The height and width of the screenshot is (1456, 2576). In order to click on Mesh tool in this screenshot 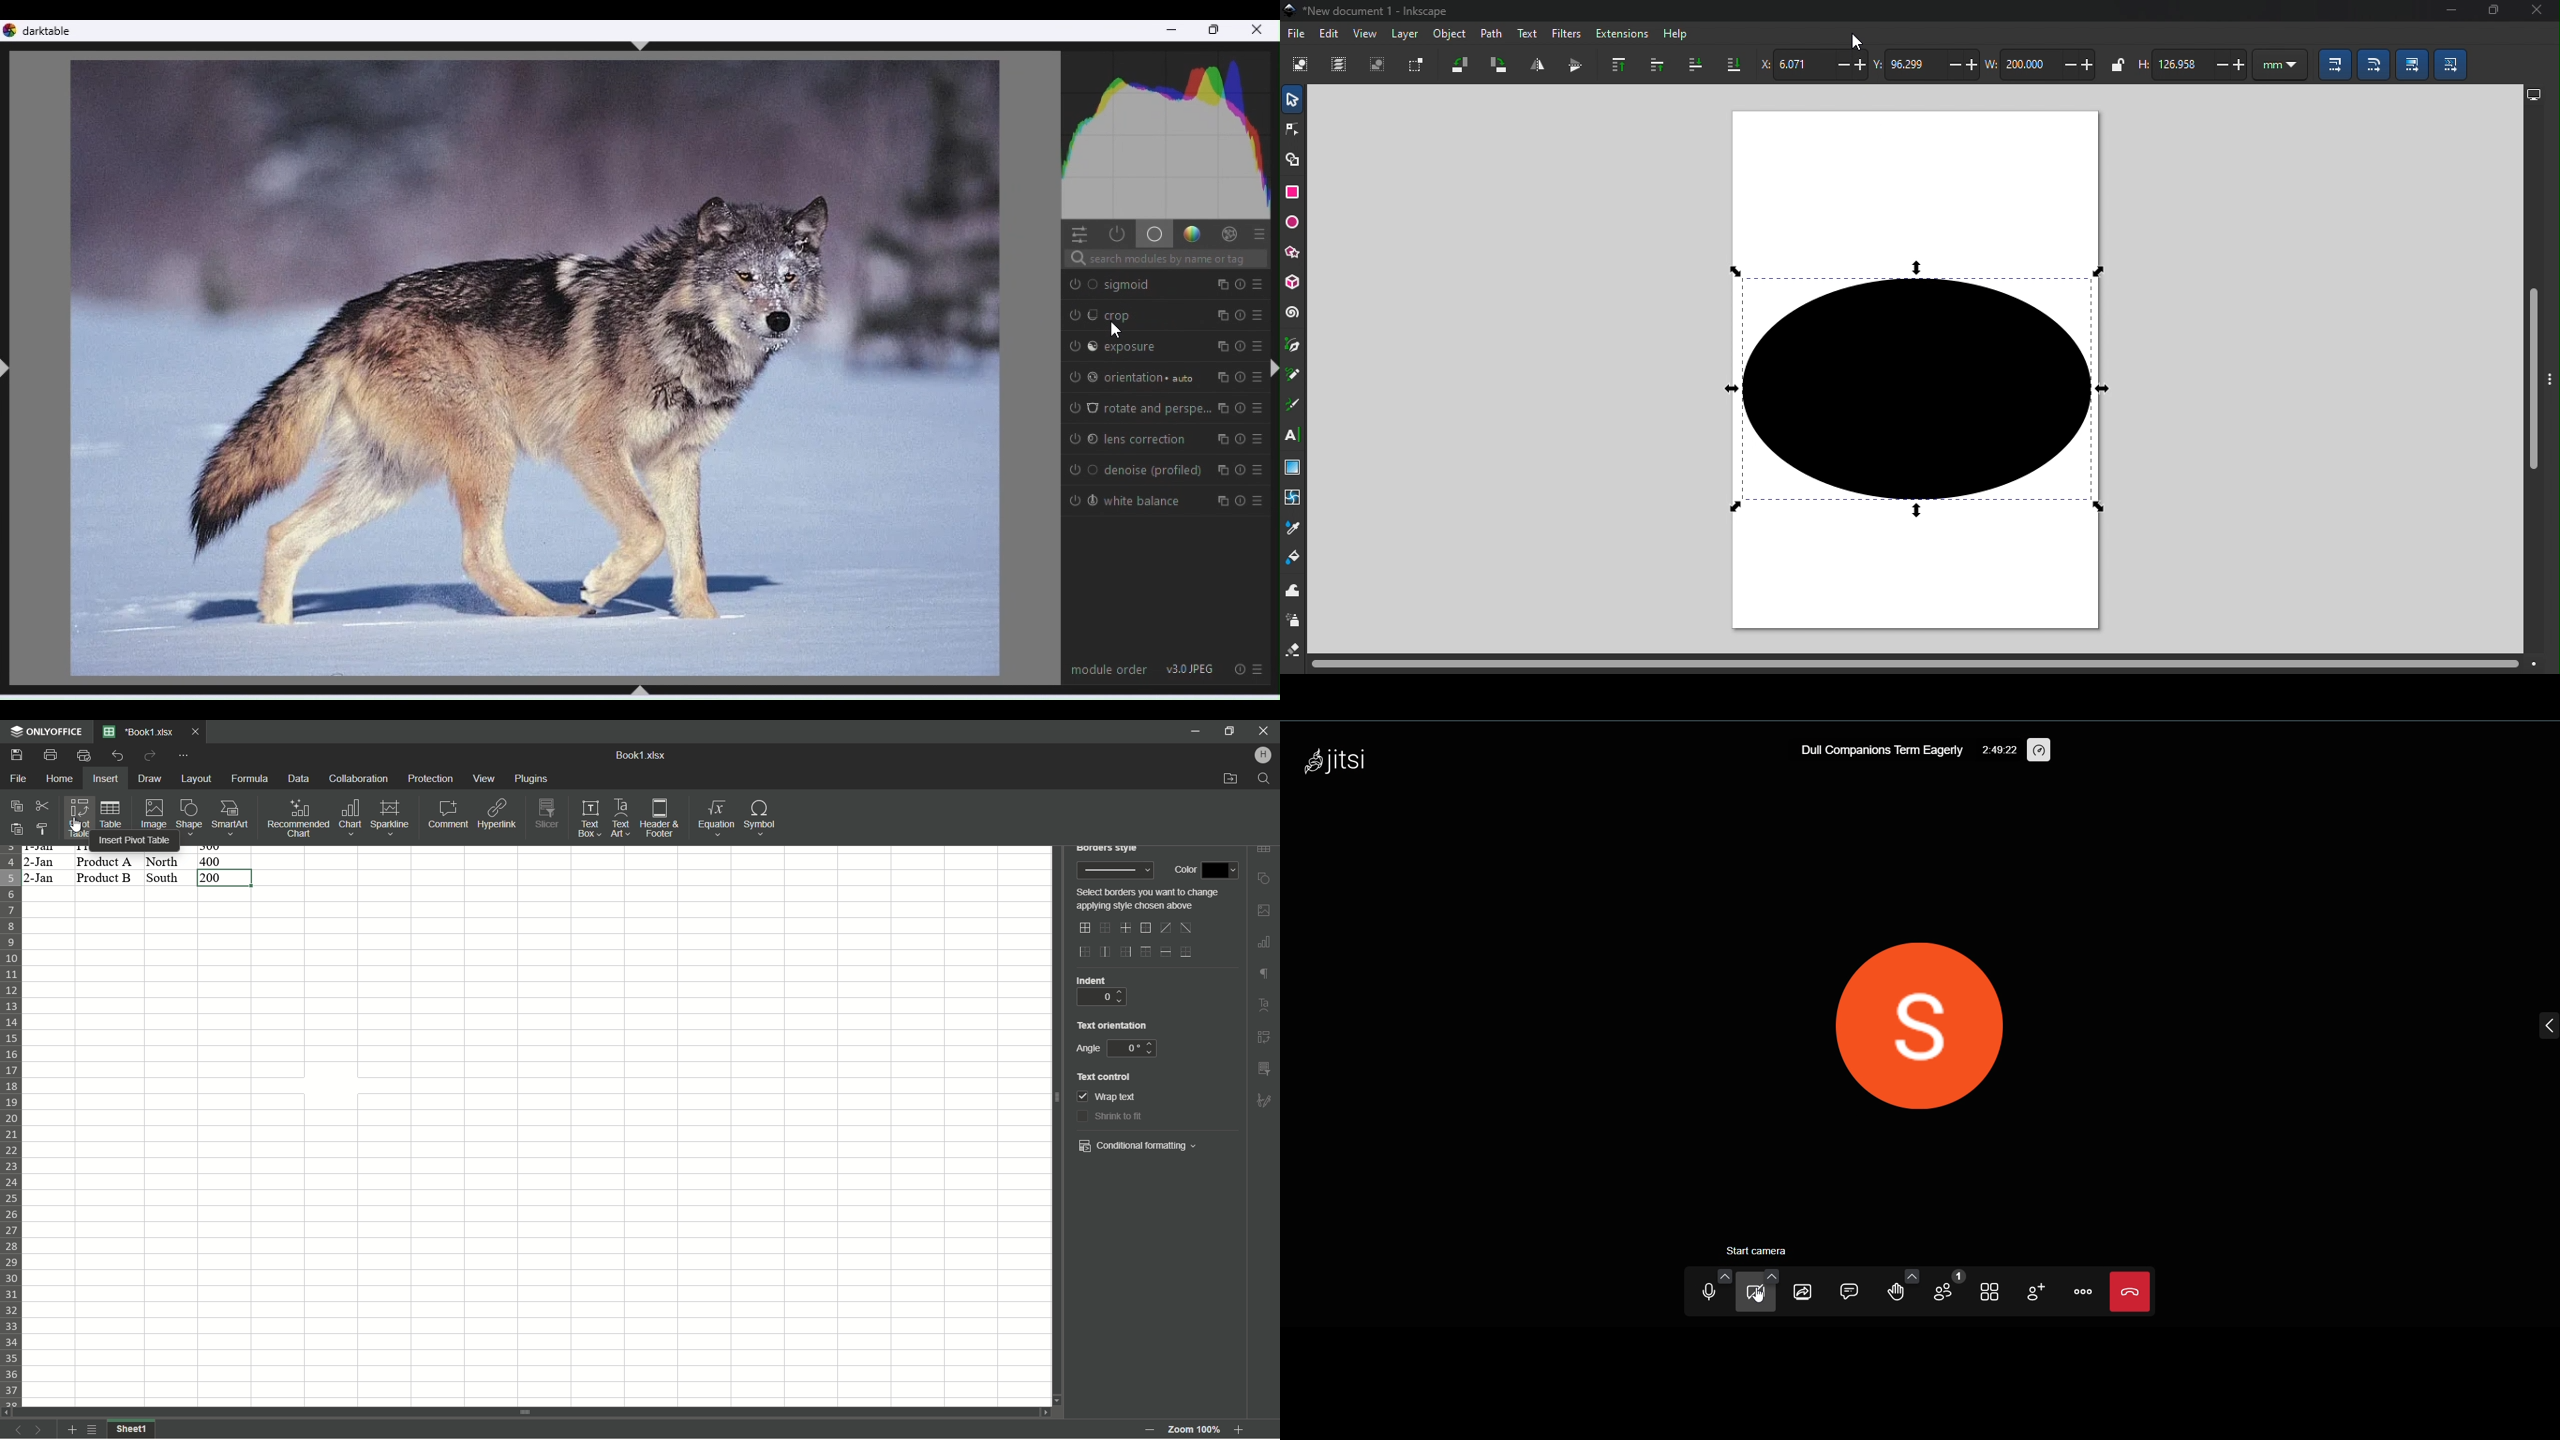, I will do `click(1293, 499)`.